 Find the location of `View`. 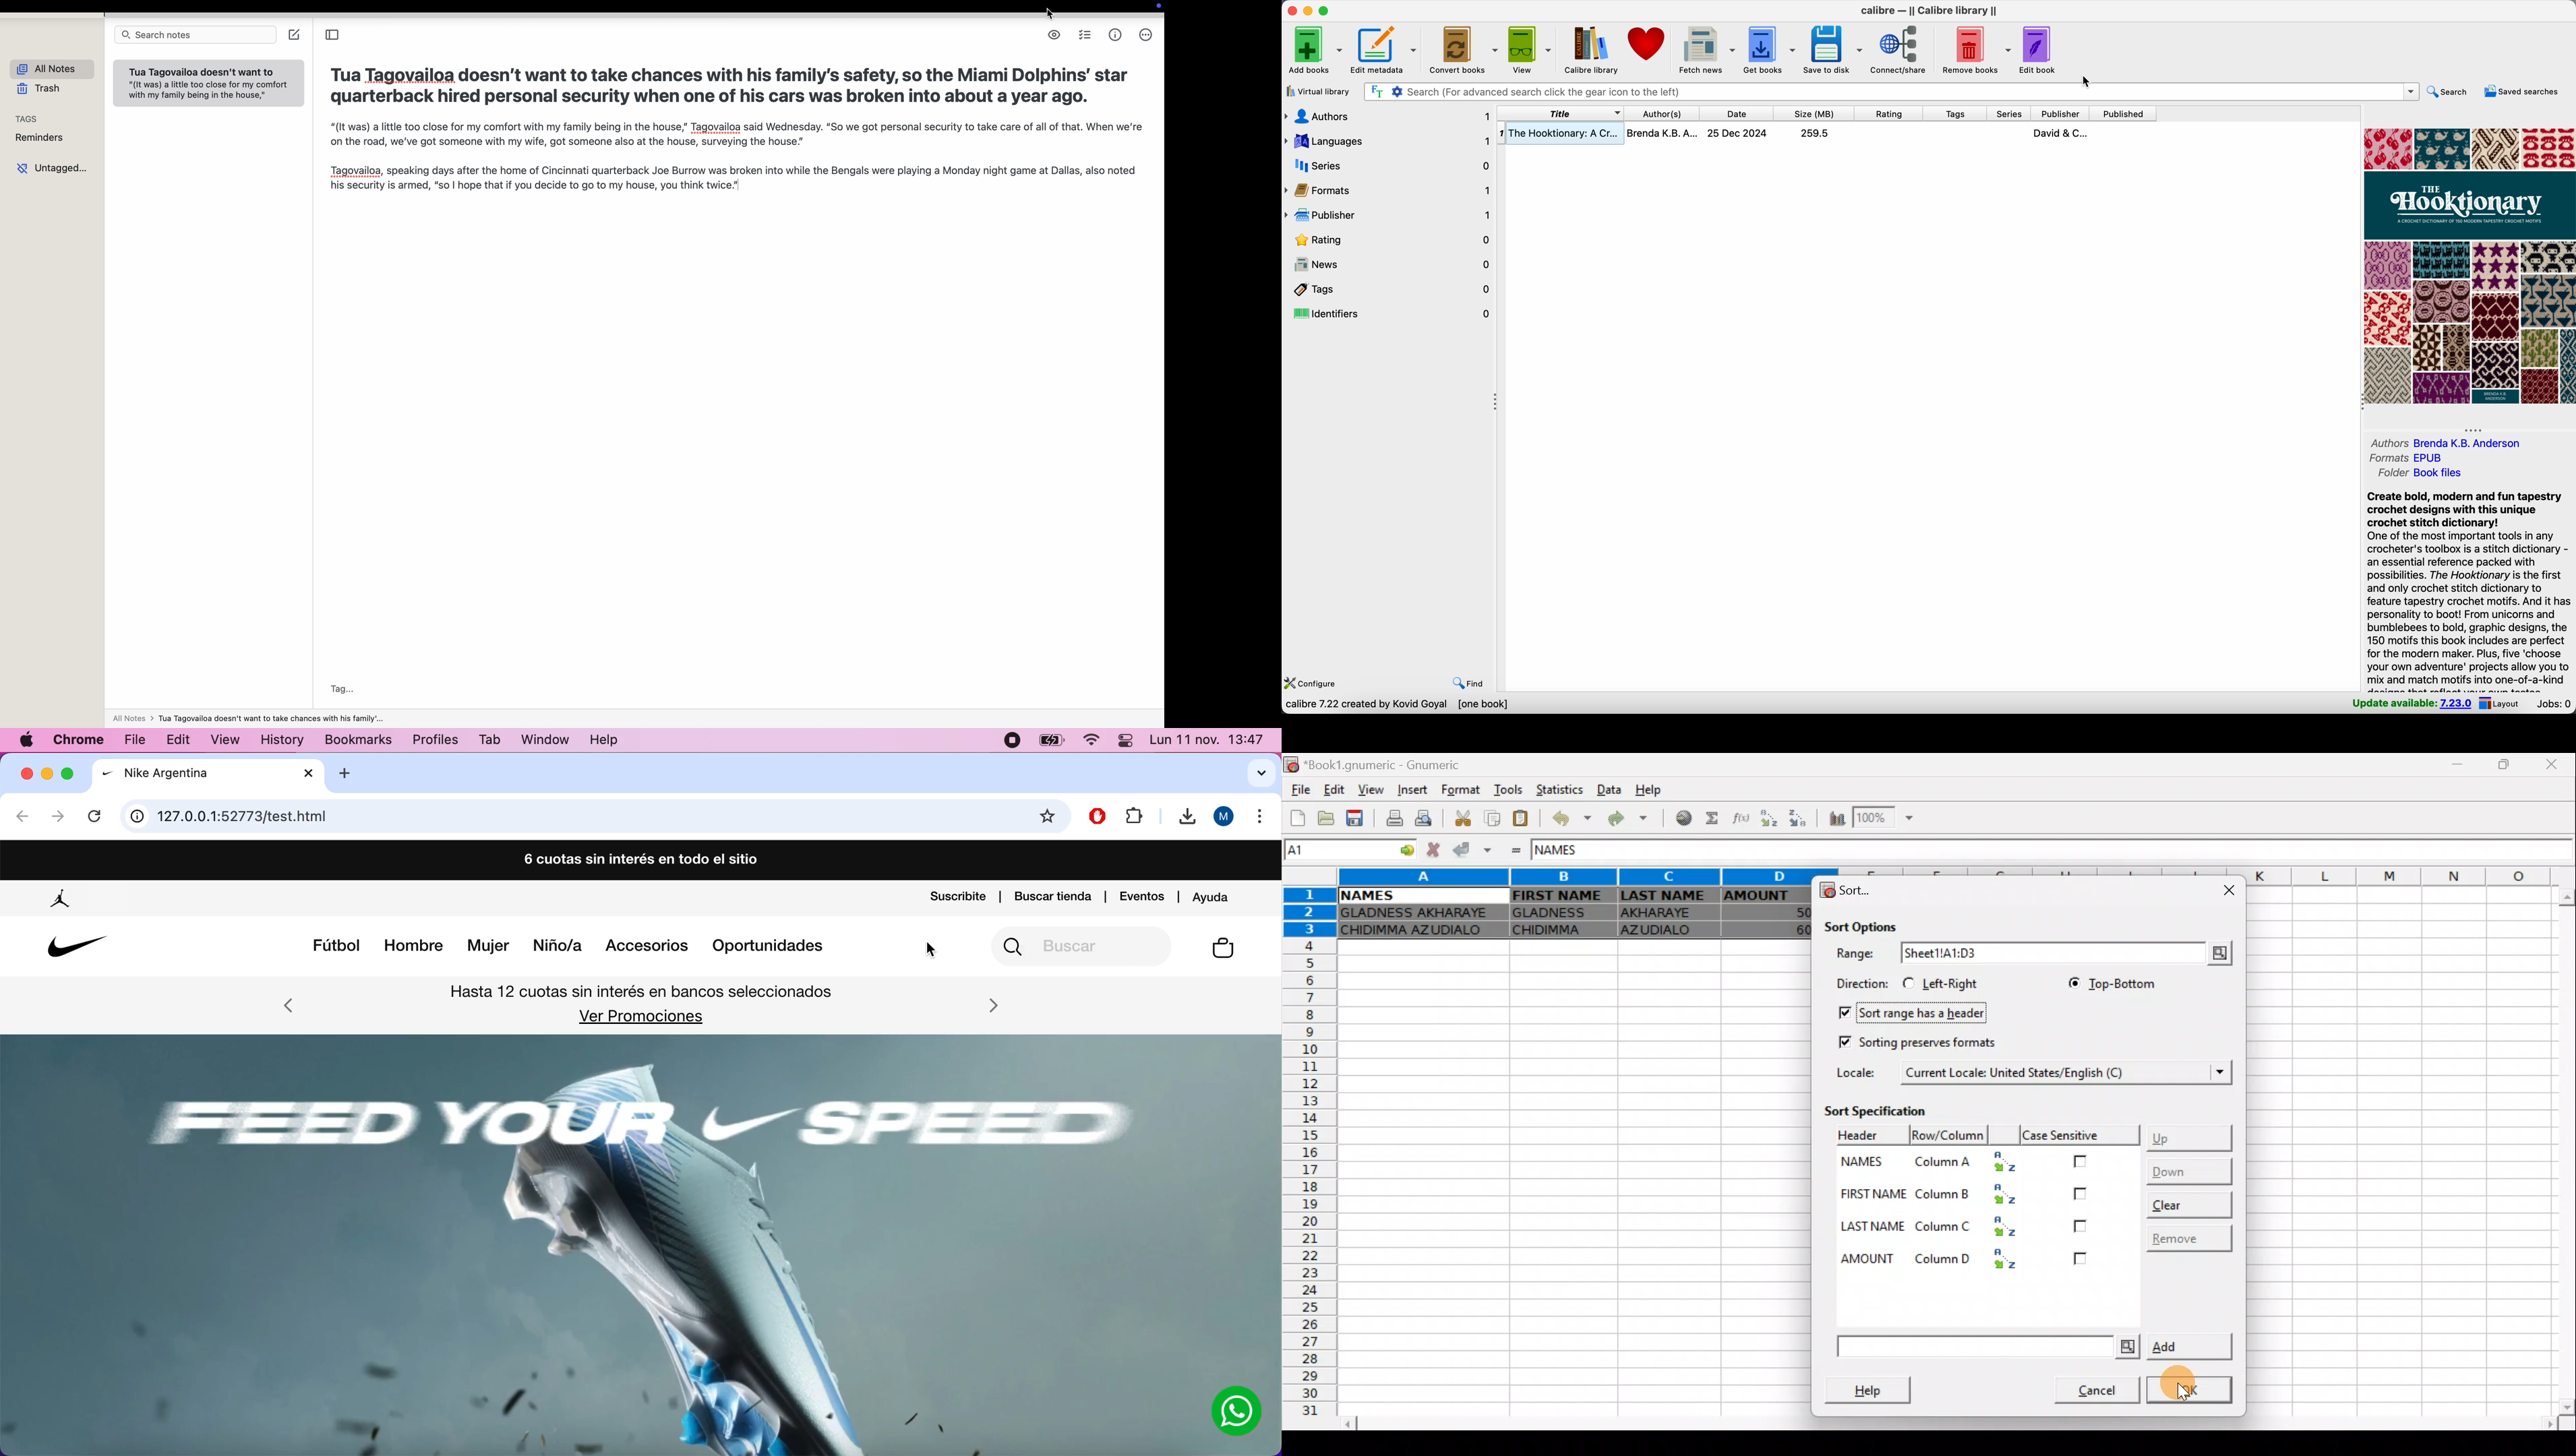

View is located at coordinates (1367, 790).